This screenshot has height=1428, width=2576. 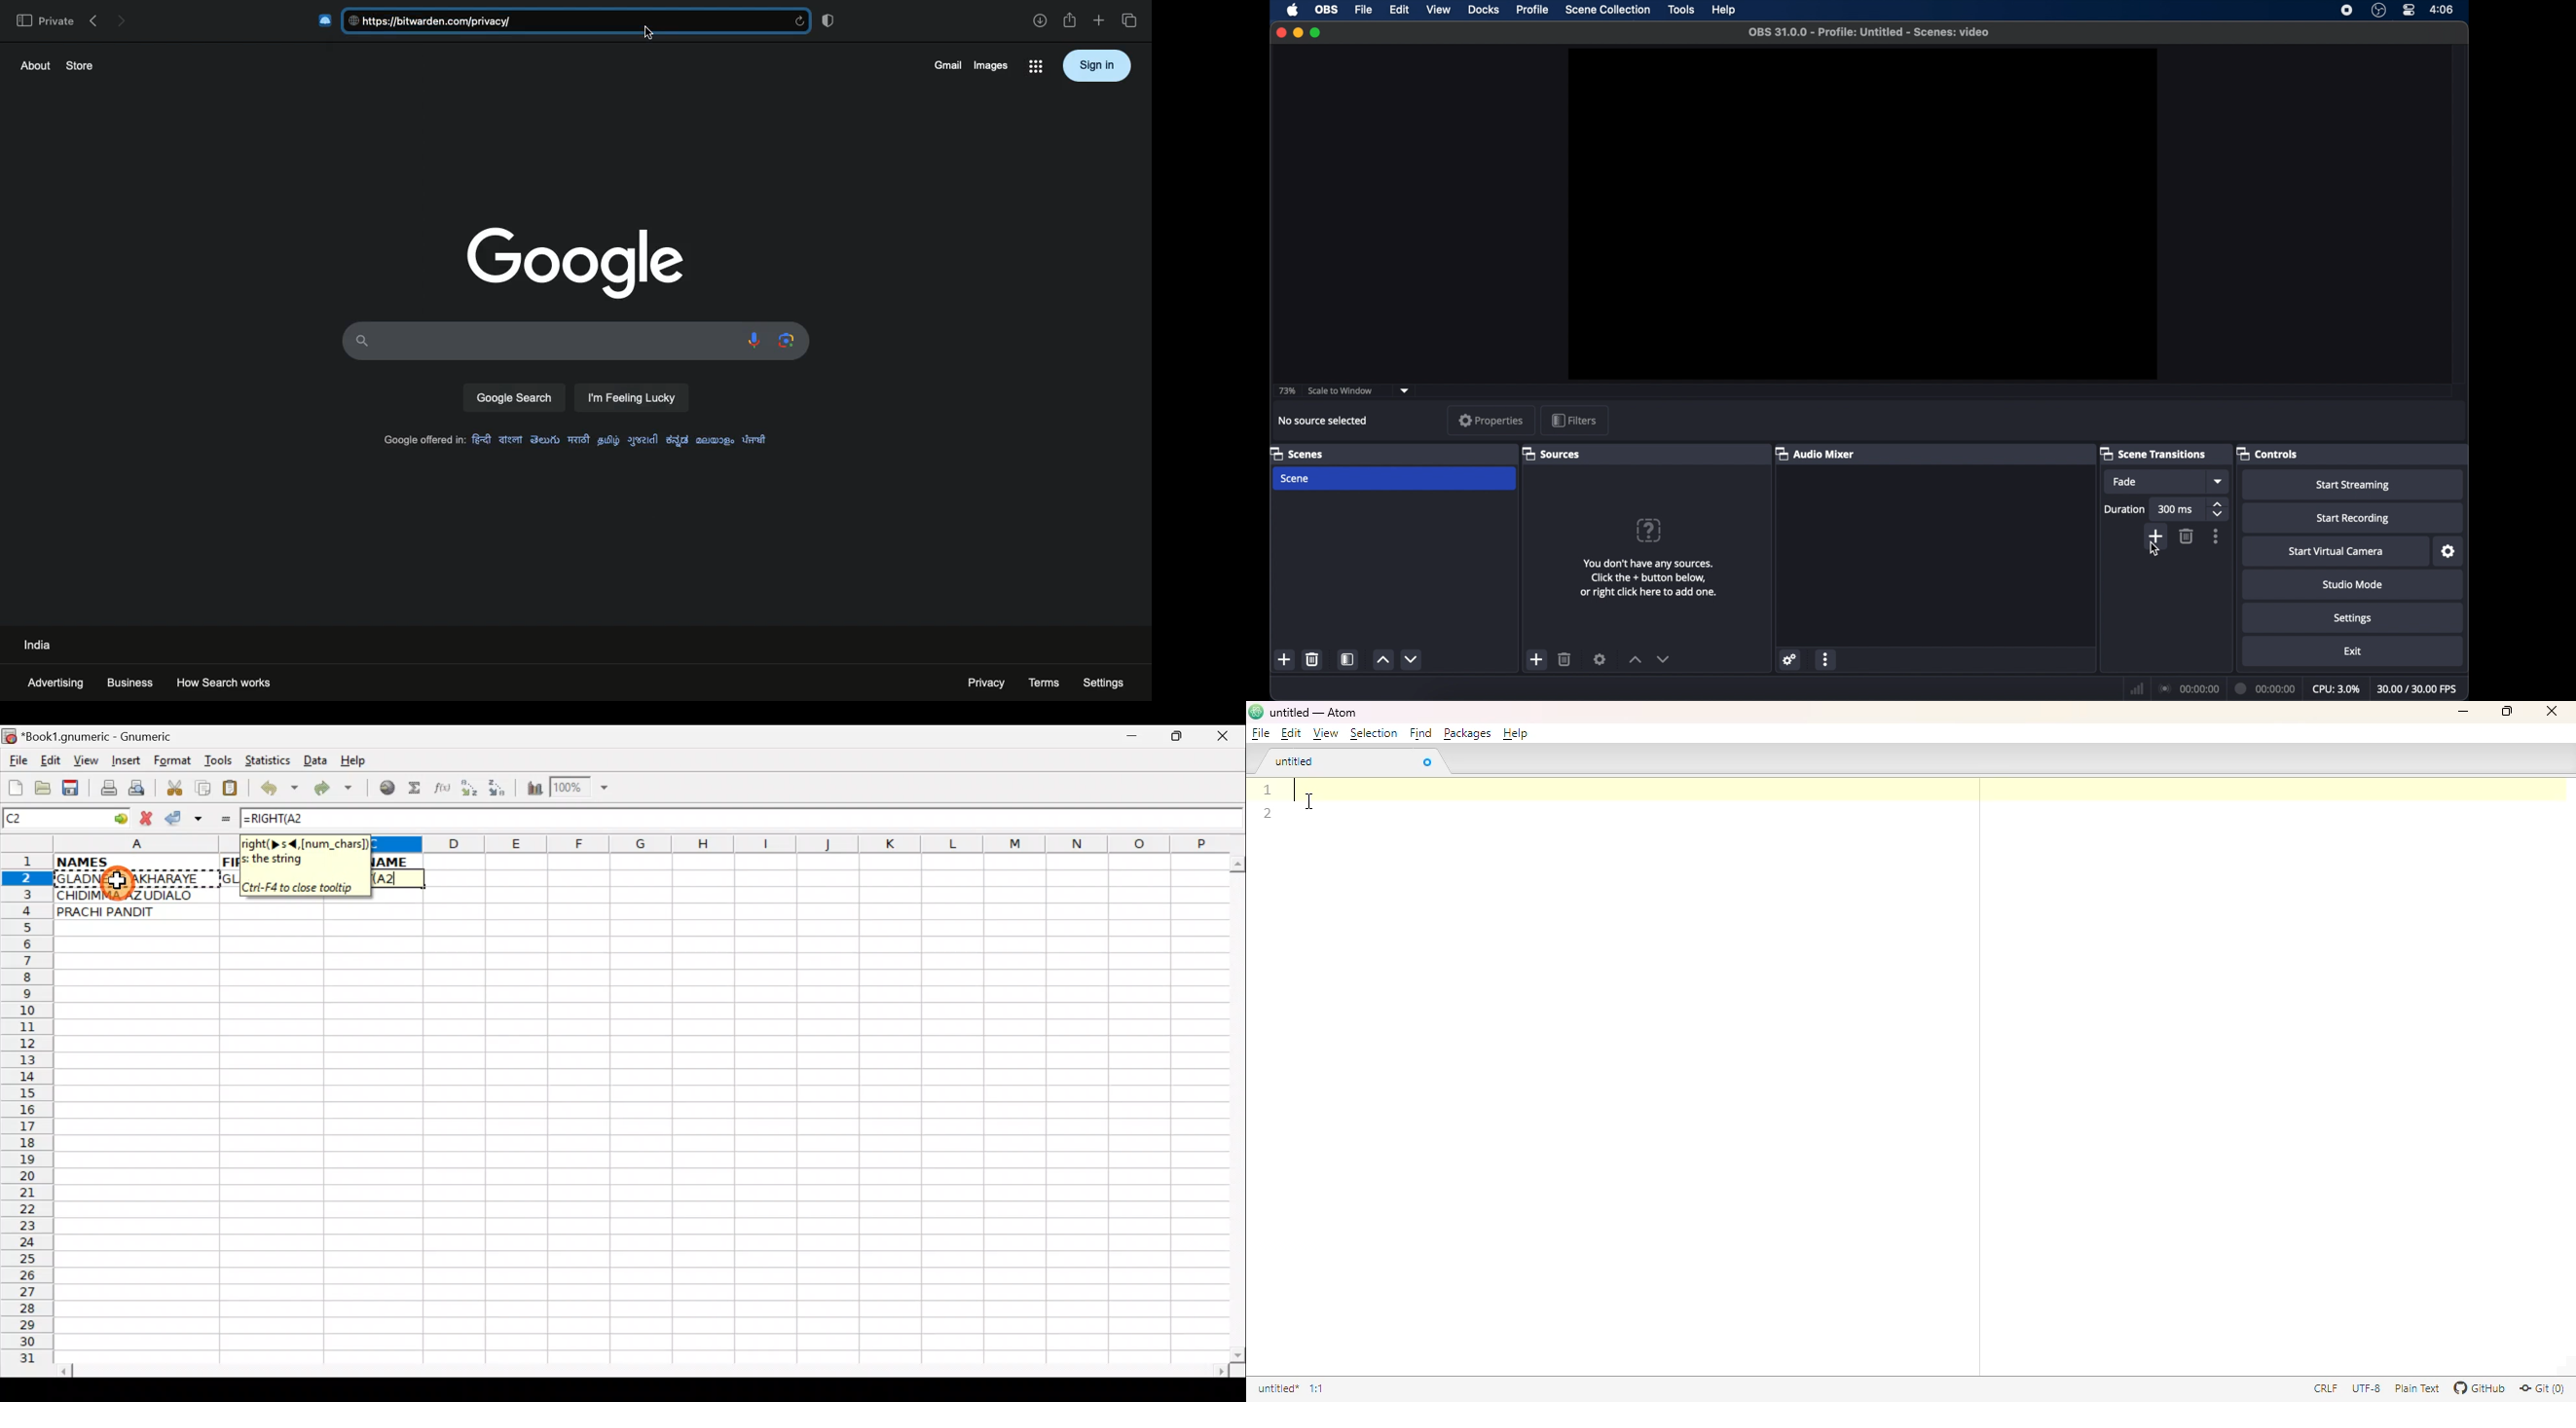 I want to click on duration, so click(x=2125, y=510).